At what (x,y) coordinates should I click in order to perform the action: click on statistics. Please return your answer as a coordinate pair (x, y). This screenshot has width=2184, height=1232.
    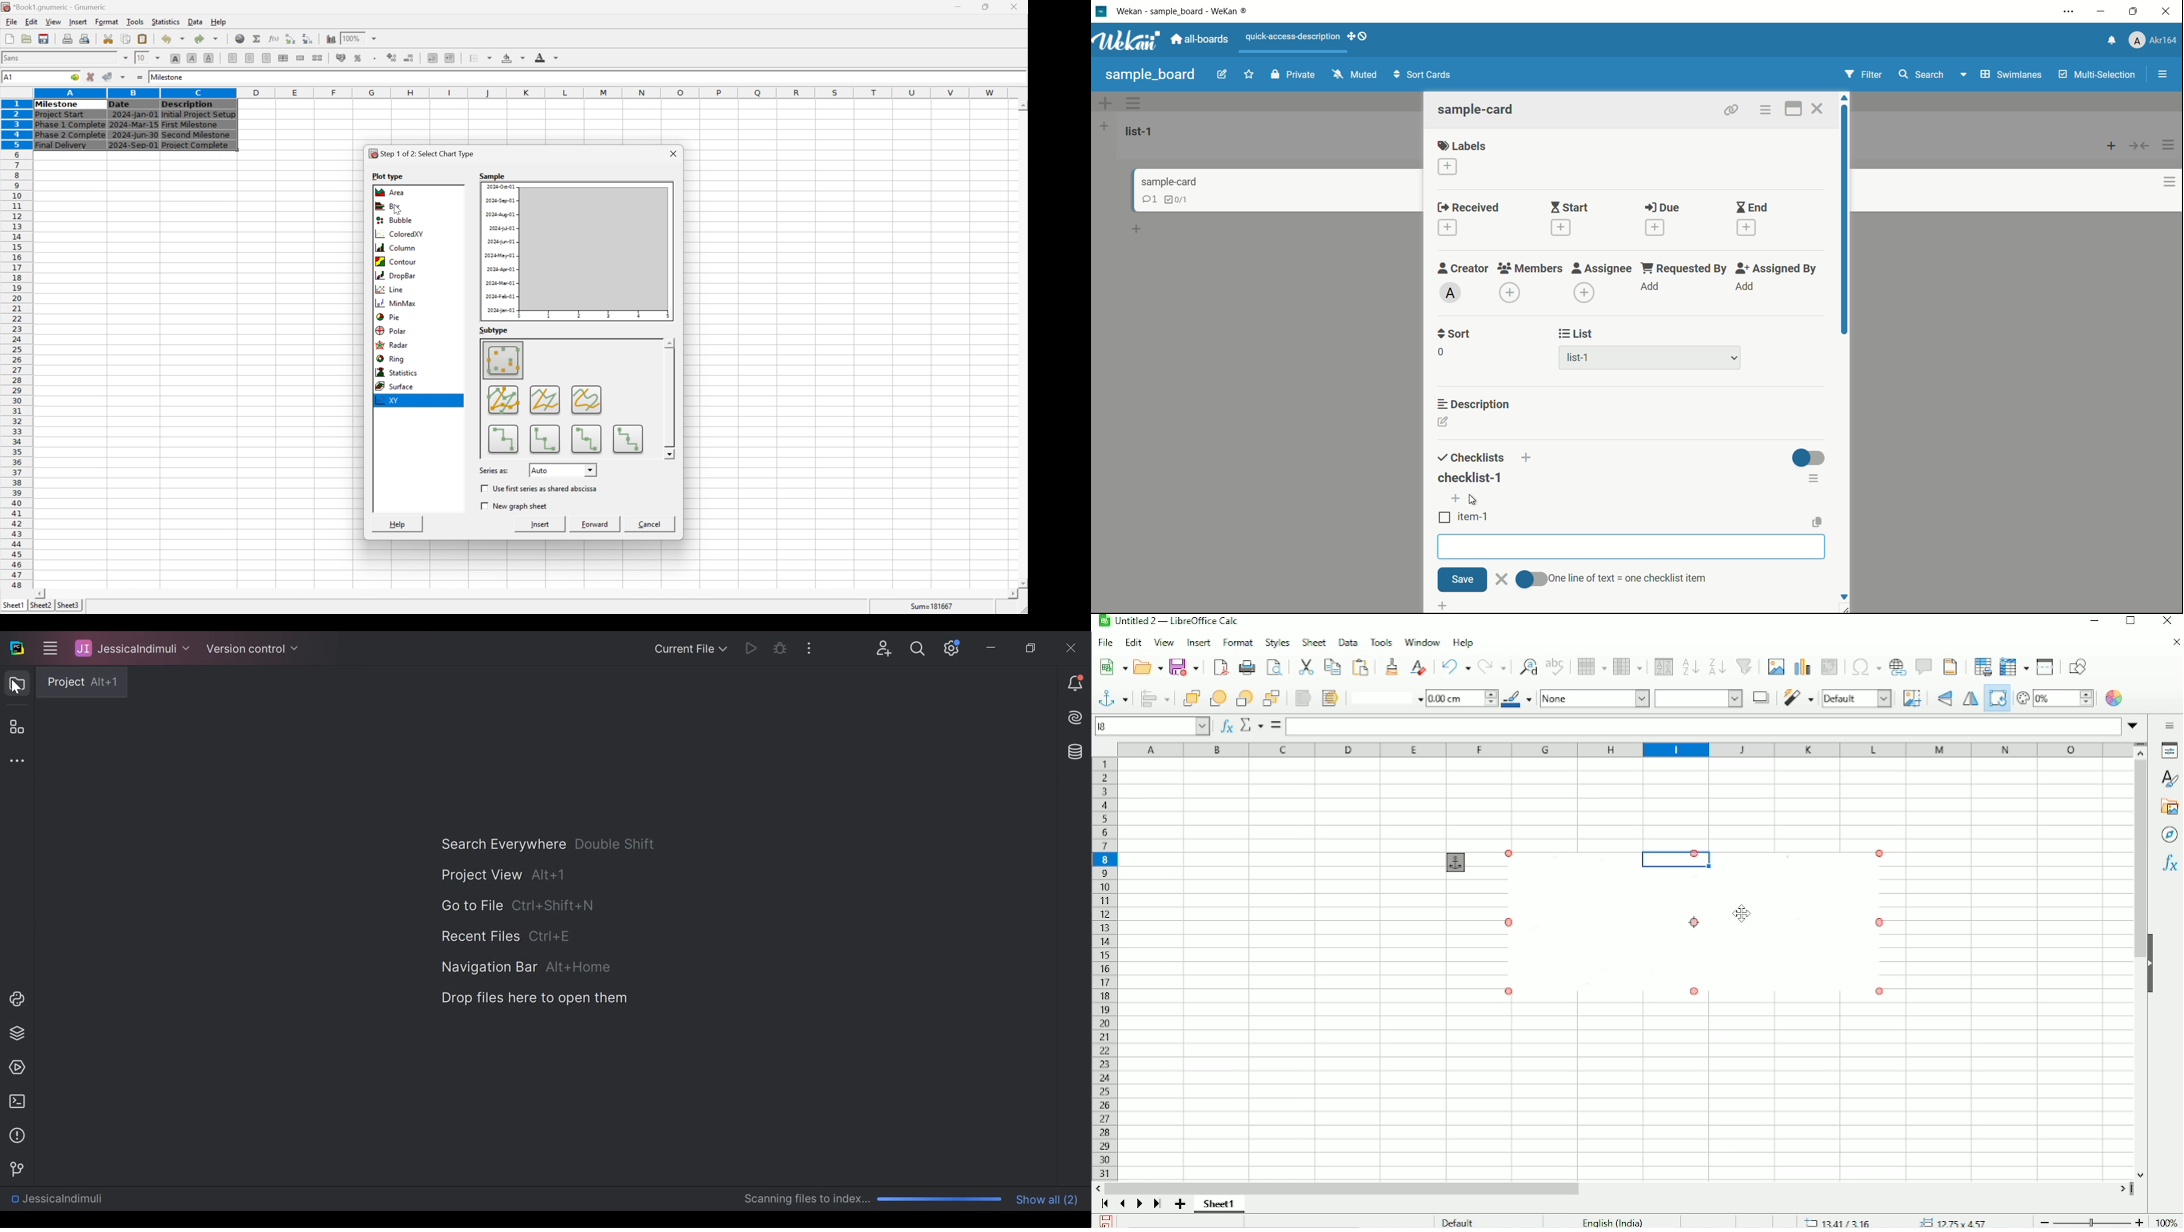
    Looking at the image, I should click on (398, 372).